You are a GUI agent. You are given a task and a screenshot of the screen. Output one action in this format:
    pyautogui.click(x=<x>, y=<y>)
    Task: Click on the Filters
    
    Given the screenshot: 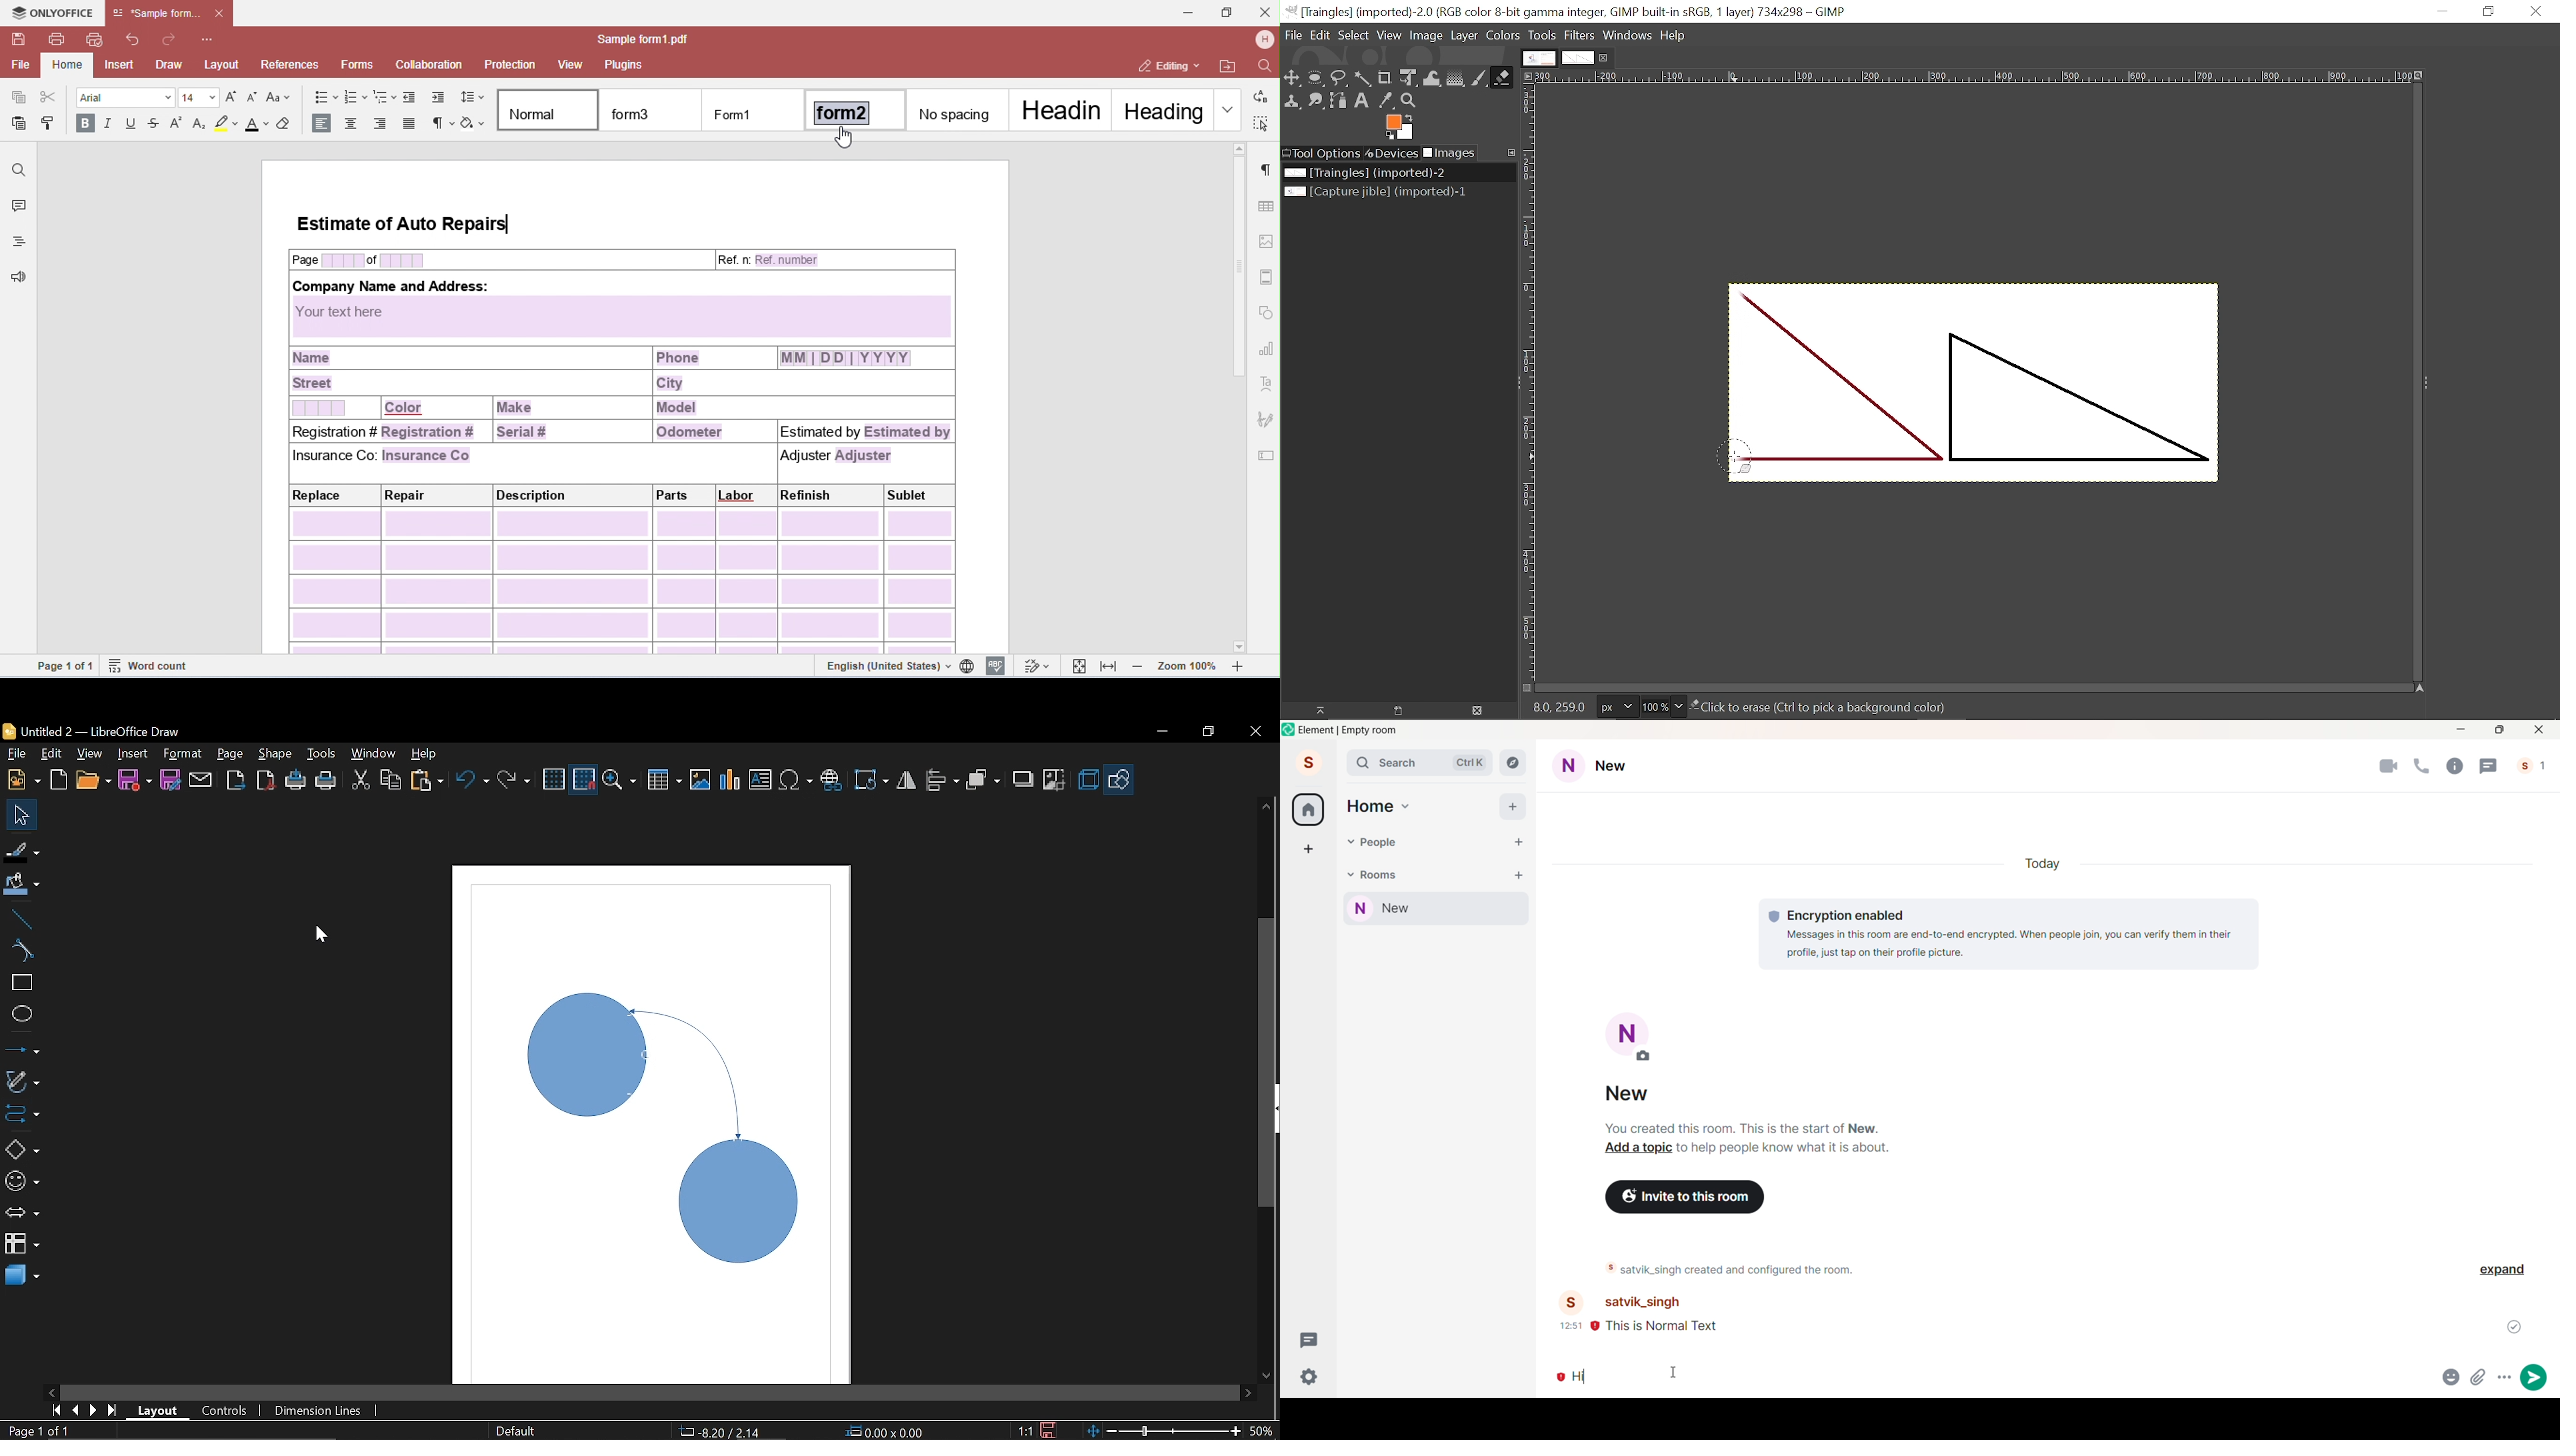 What is the action you would take?
    pyautogui.click(x=1580, y=36)
    